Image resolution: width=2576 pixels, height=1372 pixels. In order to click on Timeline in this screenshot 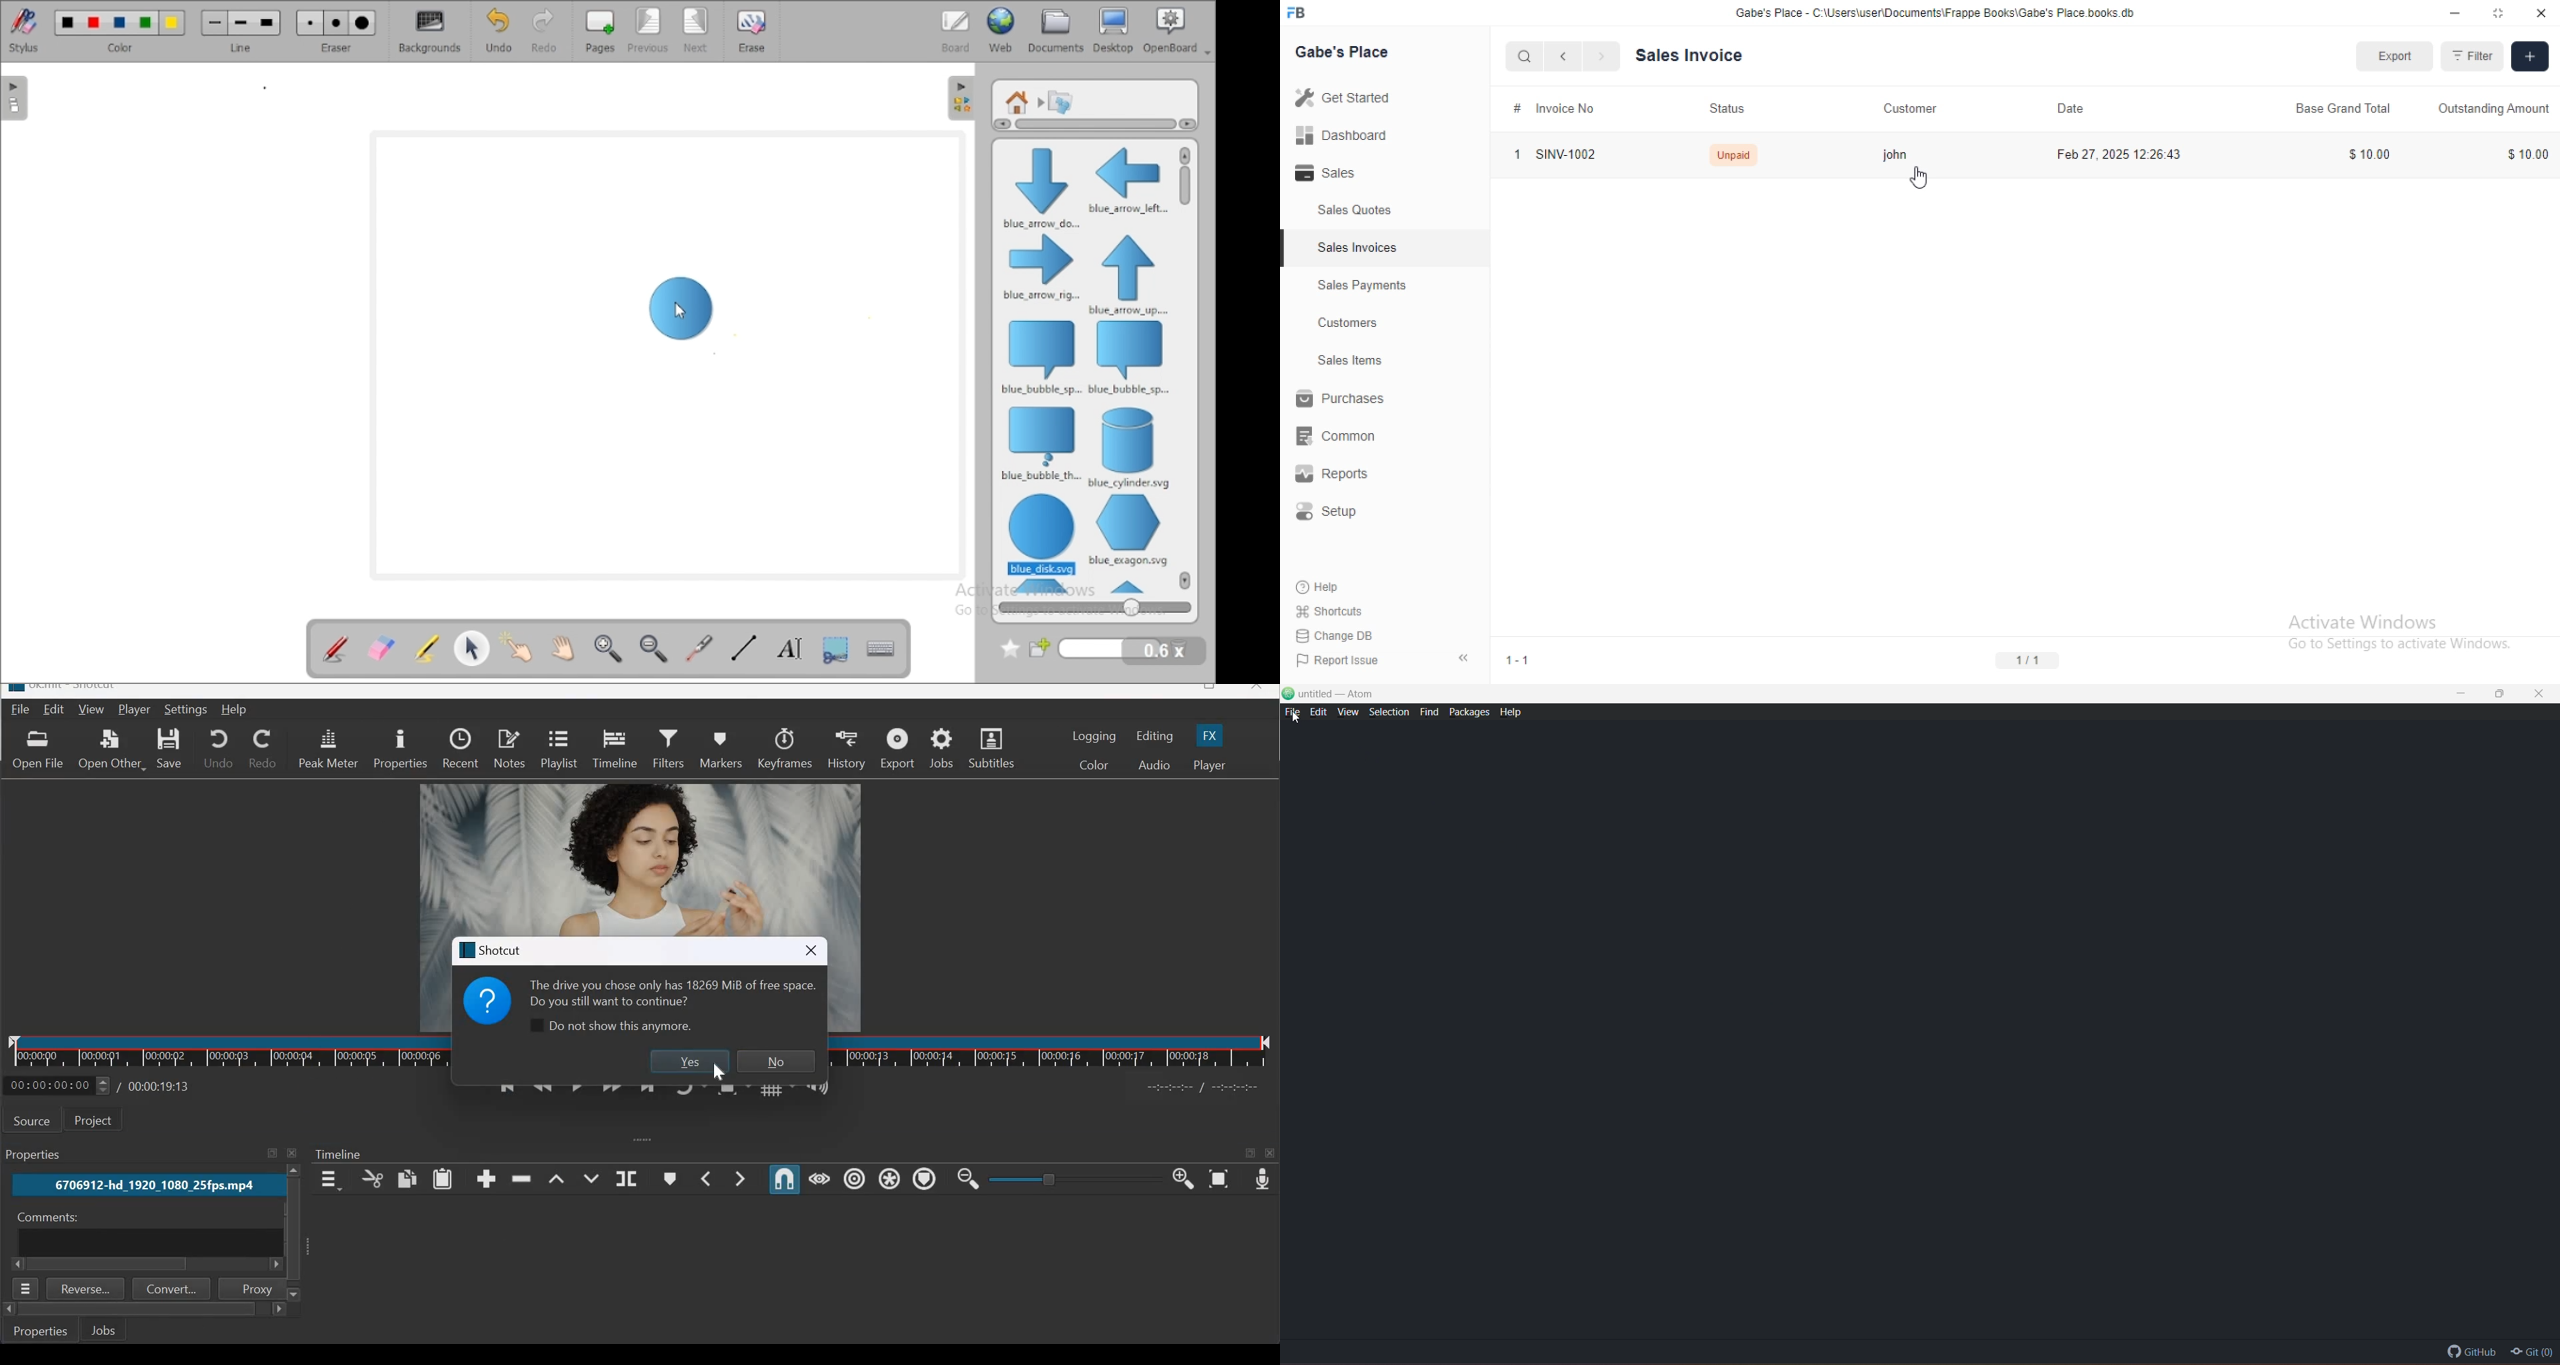, I will do `click(339, 1155)`.